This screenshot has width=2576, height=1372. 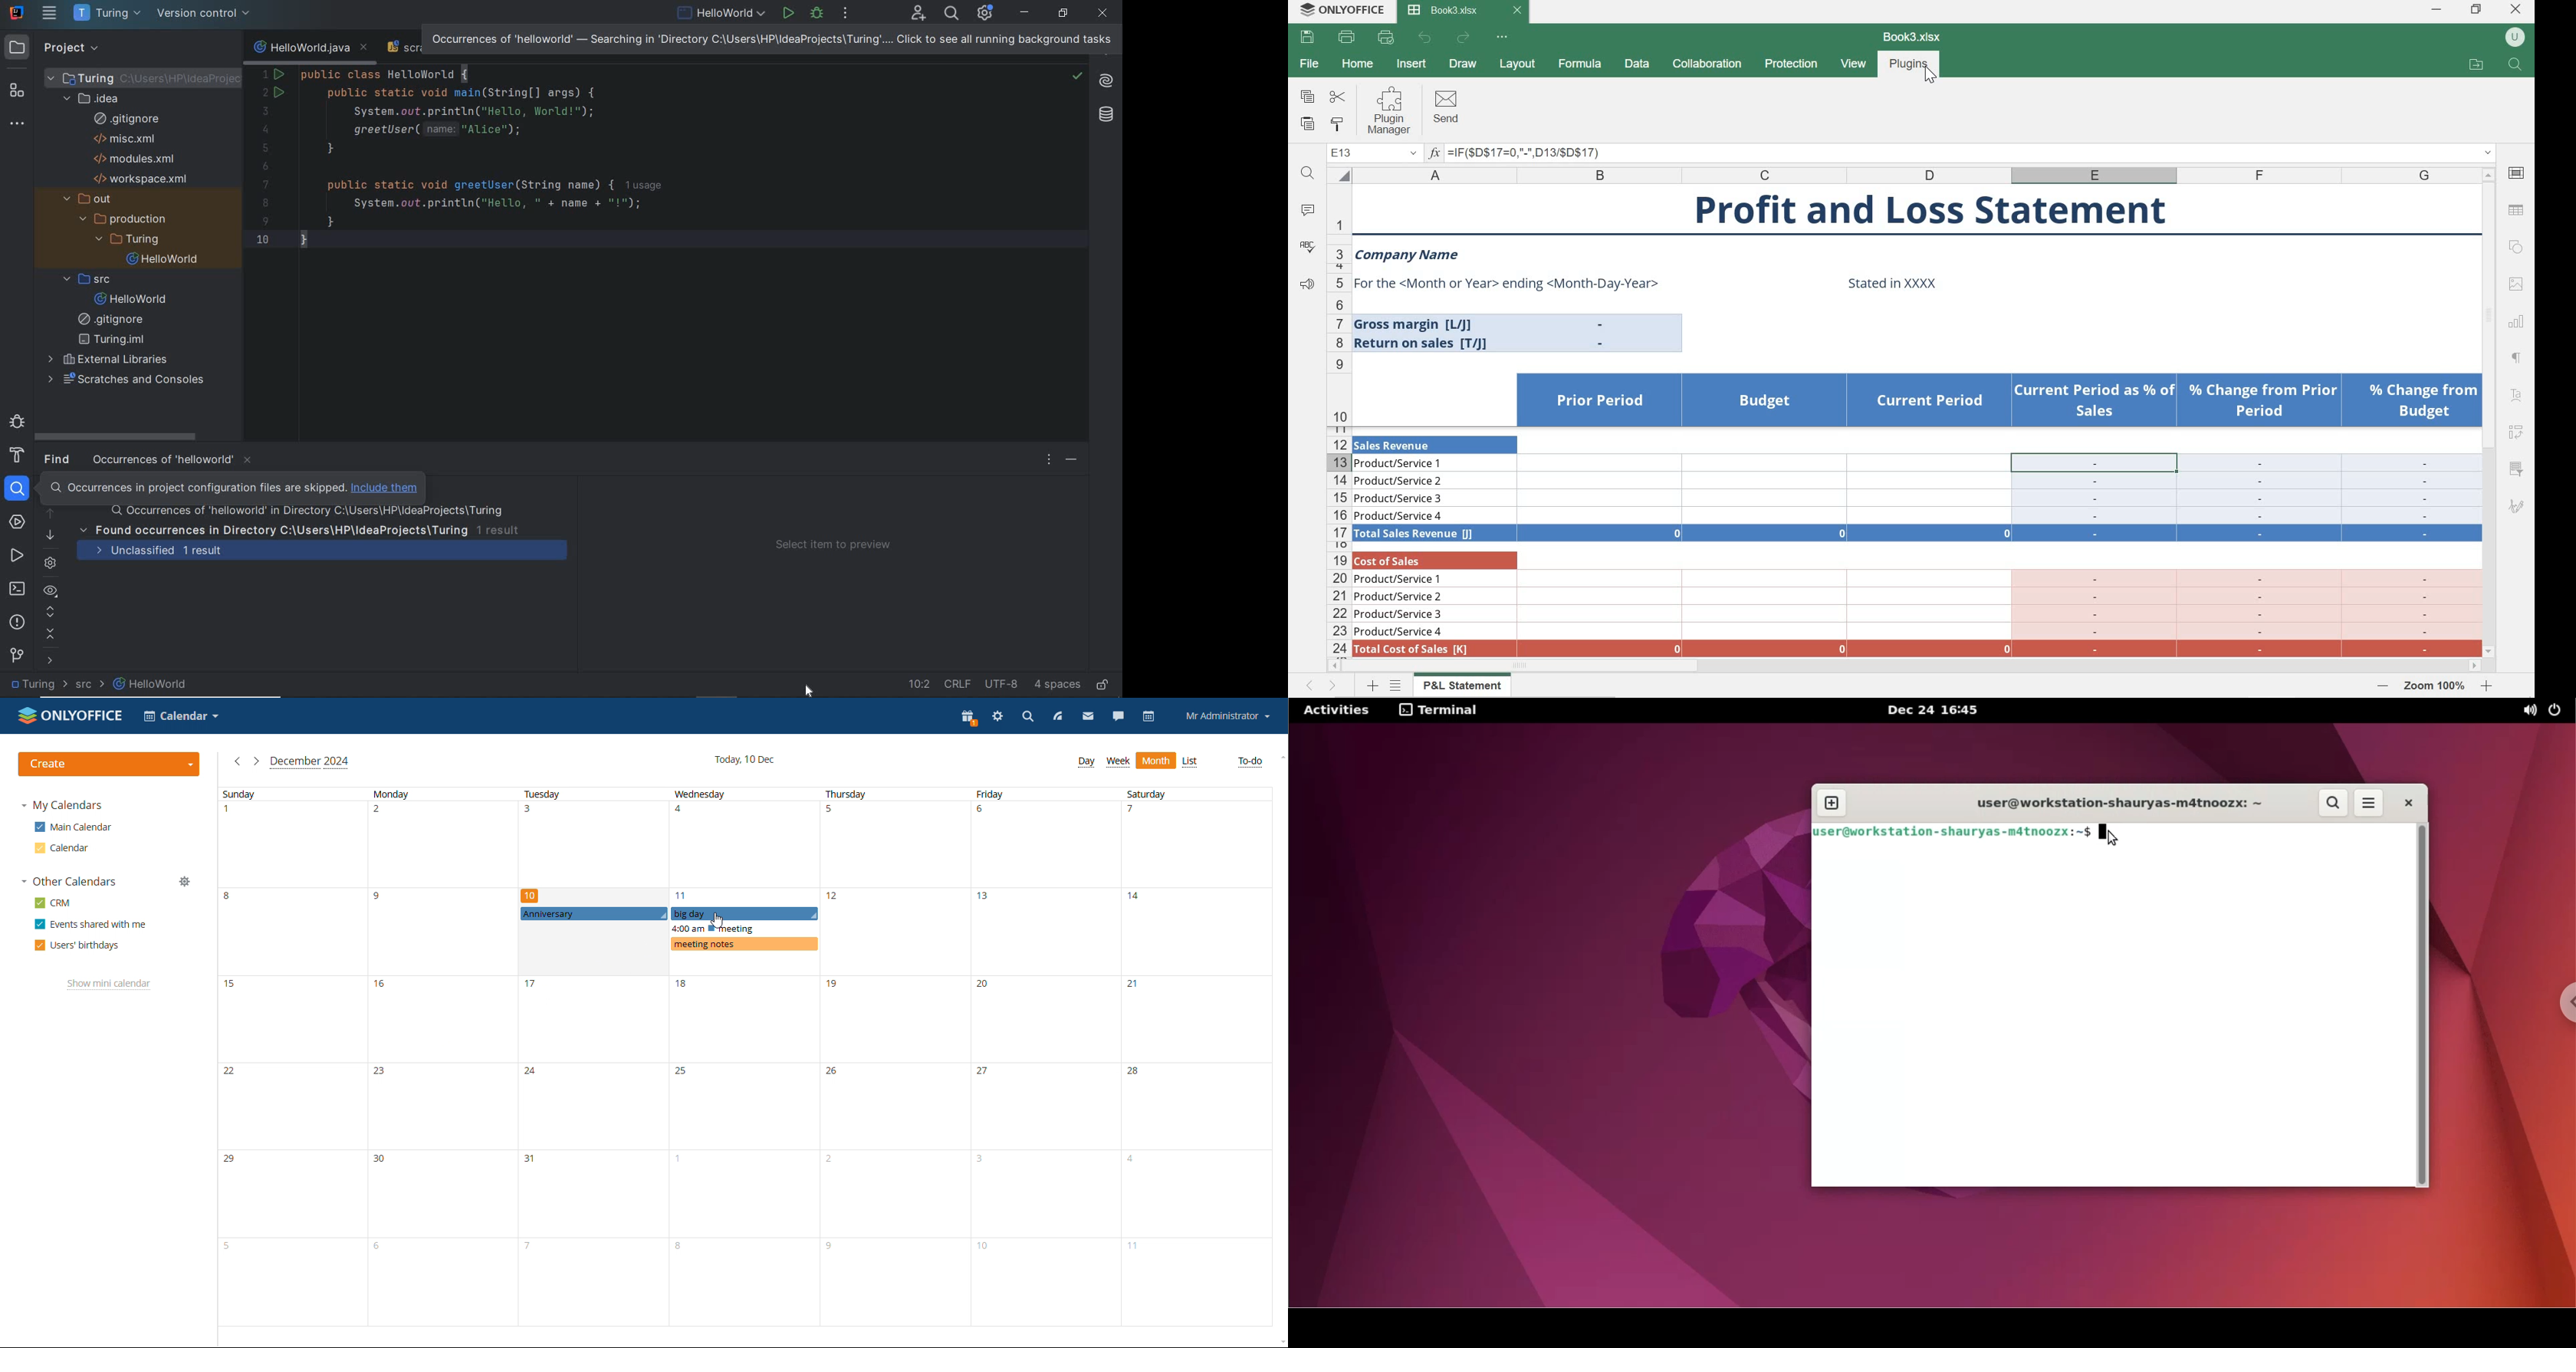 What do you see at coordinates (1106, 684) in the screenshot?
I see `make file ready only` at bounding box center [1106, 684].